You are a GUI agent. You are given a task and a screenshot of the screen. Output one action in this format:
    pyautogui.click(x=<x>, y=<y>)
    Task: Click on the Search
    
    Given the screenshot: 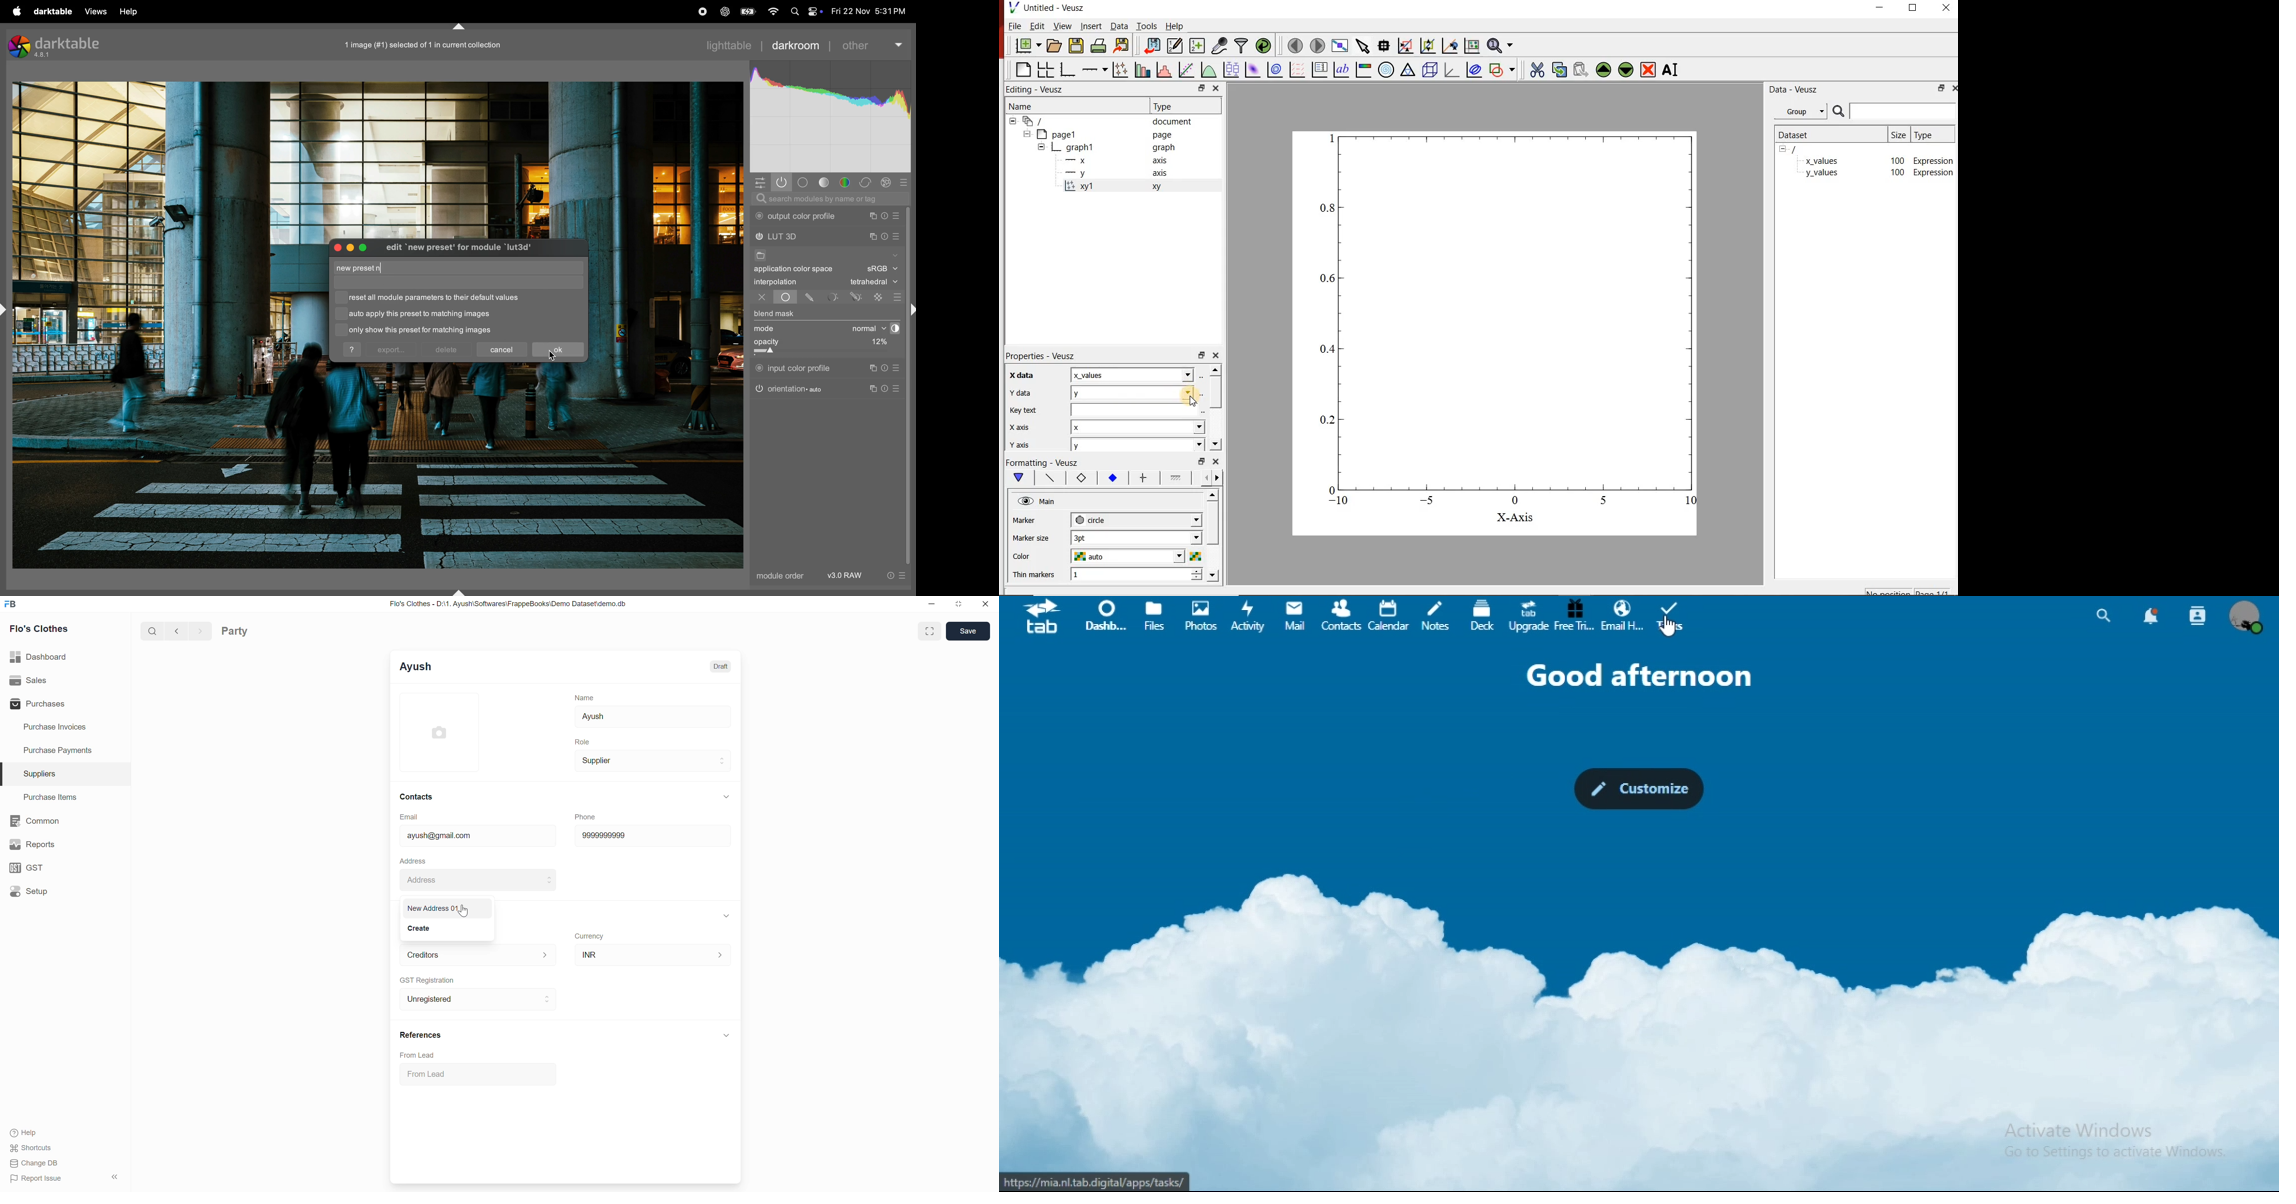 What is the action you would take?
    pyautogui.click(x=153, y=631)
    